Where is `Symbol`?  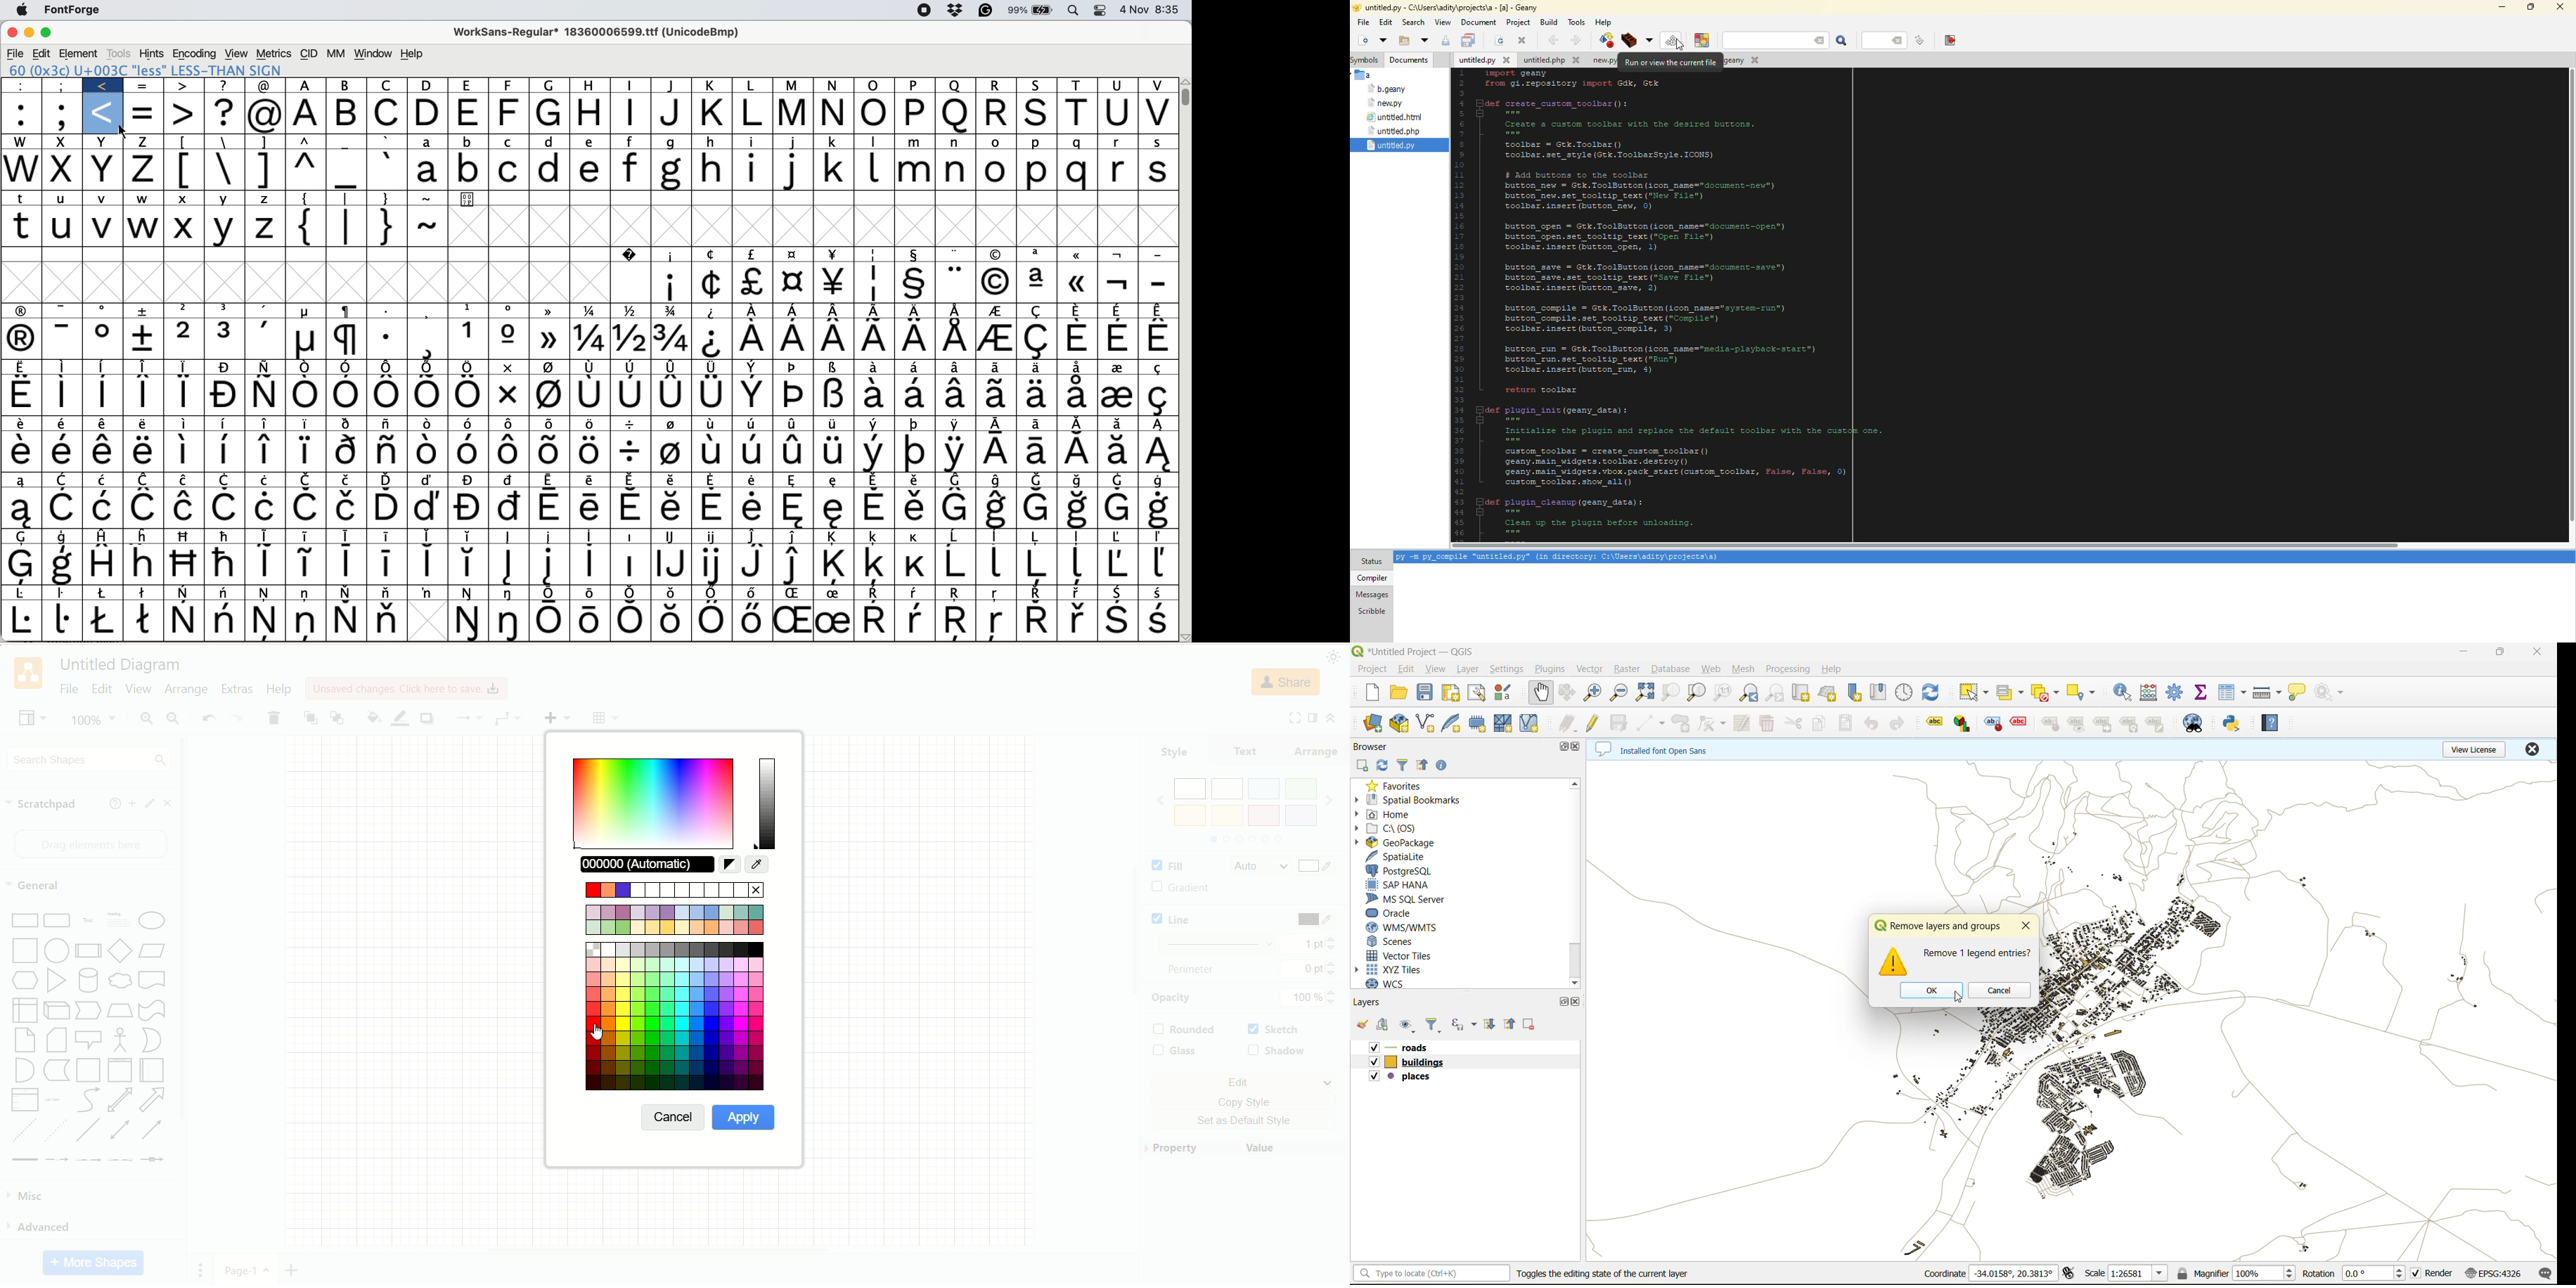 Symbol is located at coordinates (756, 310).